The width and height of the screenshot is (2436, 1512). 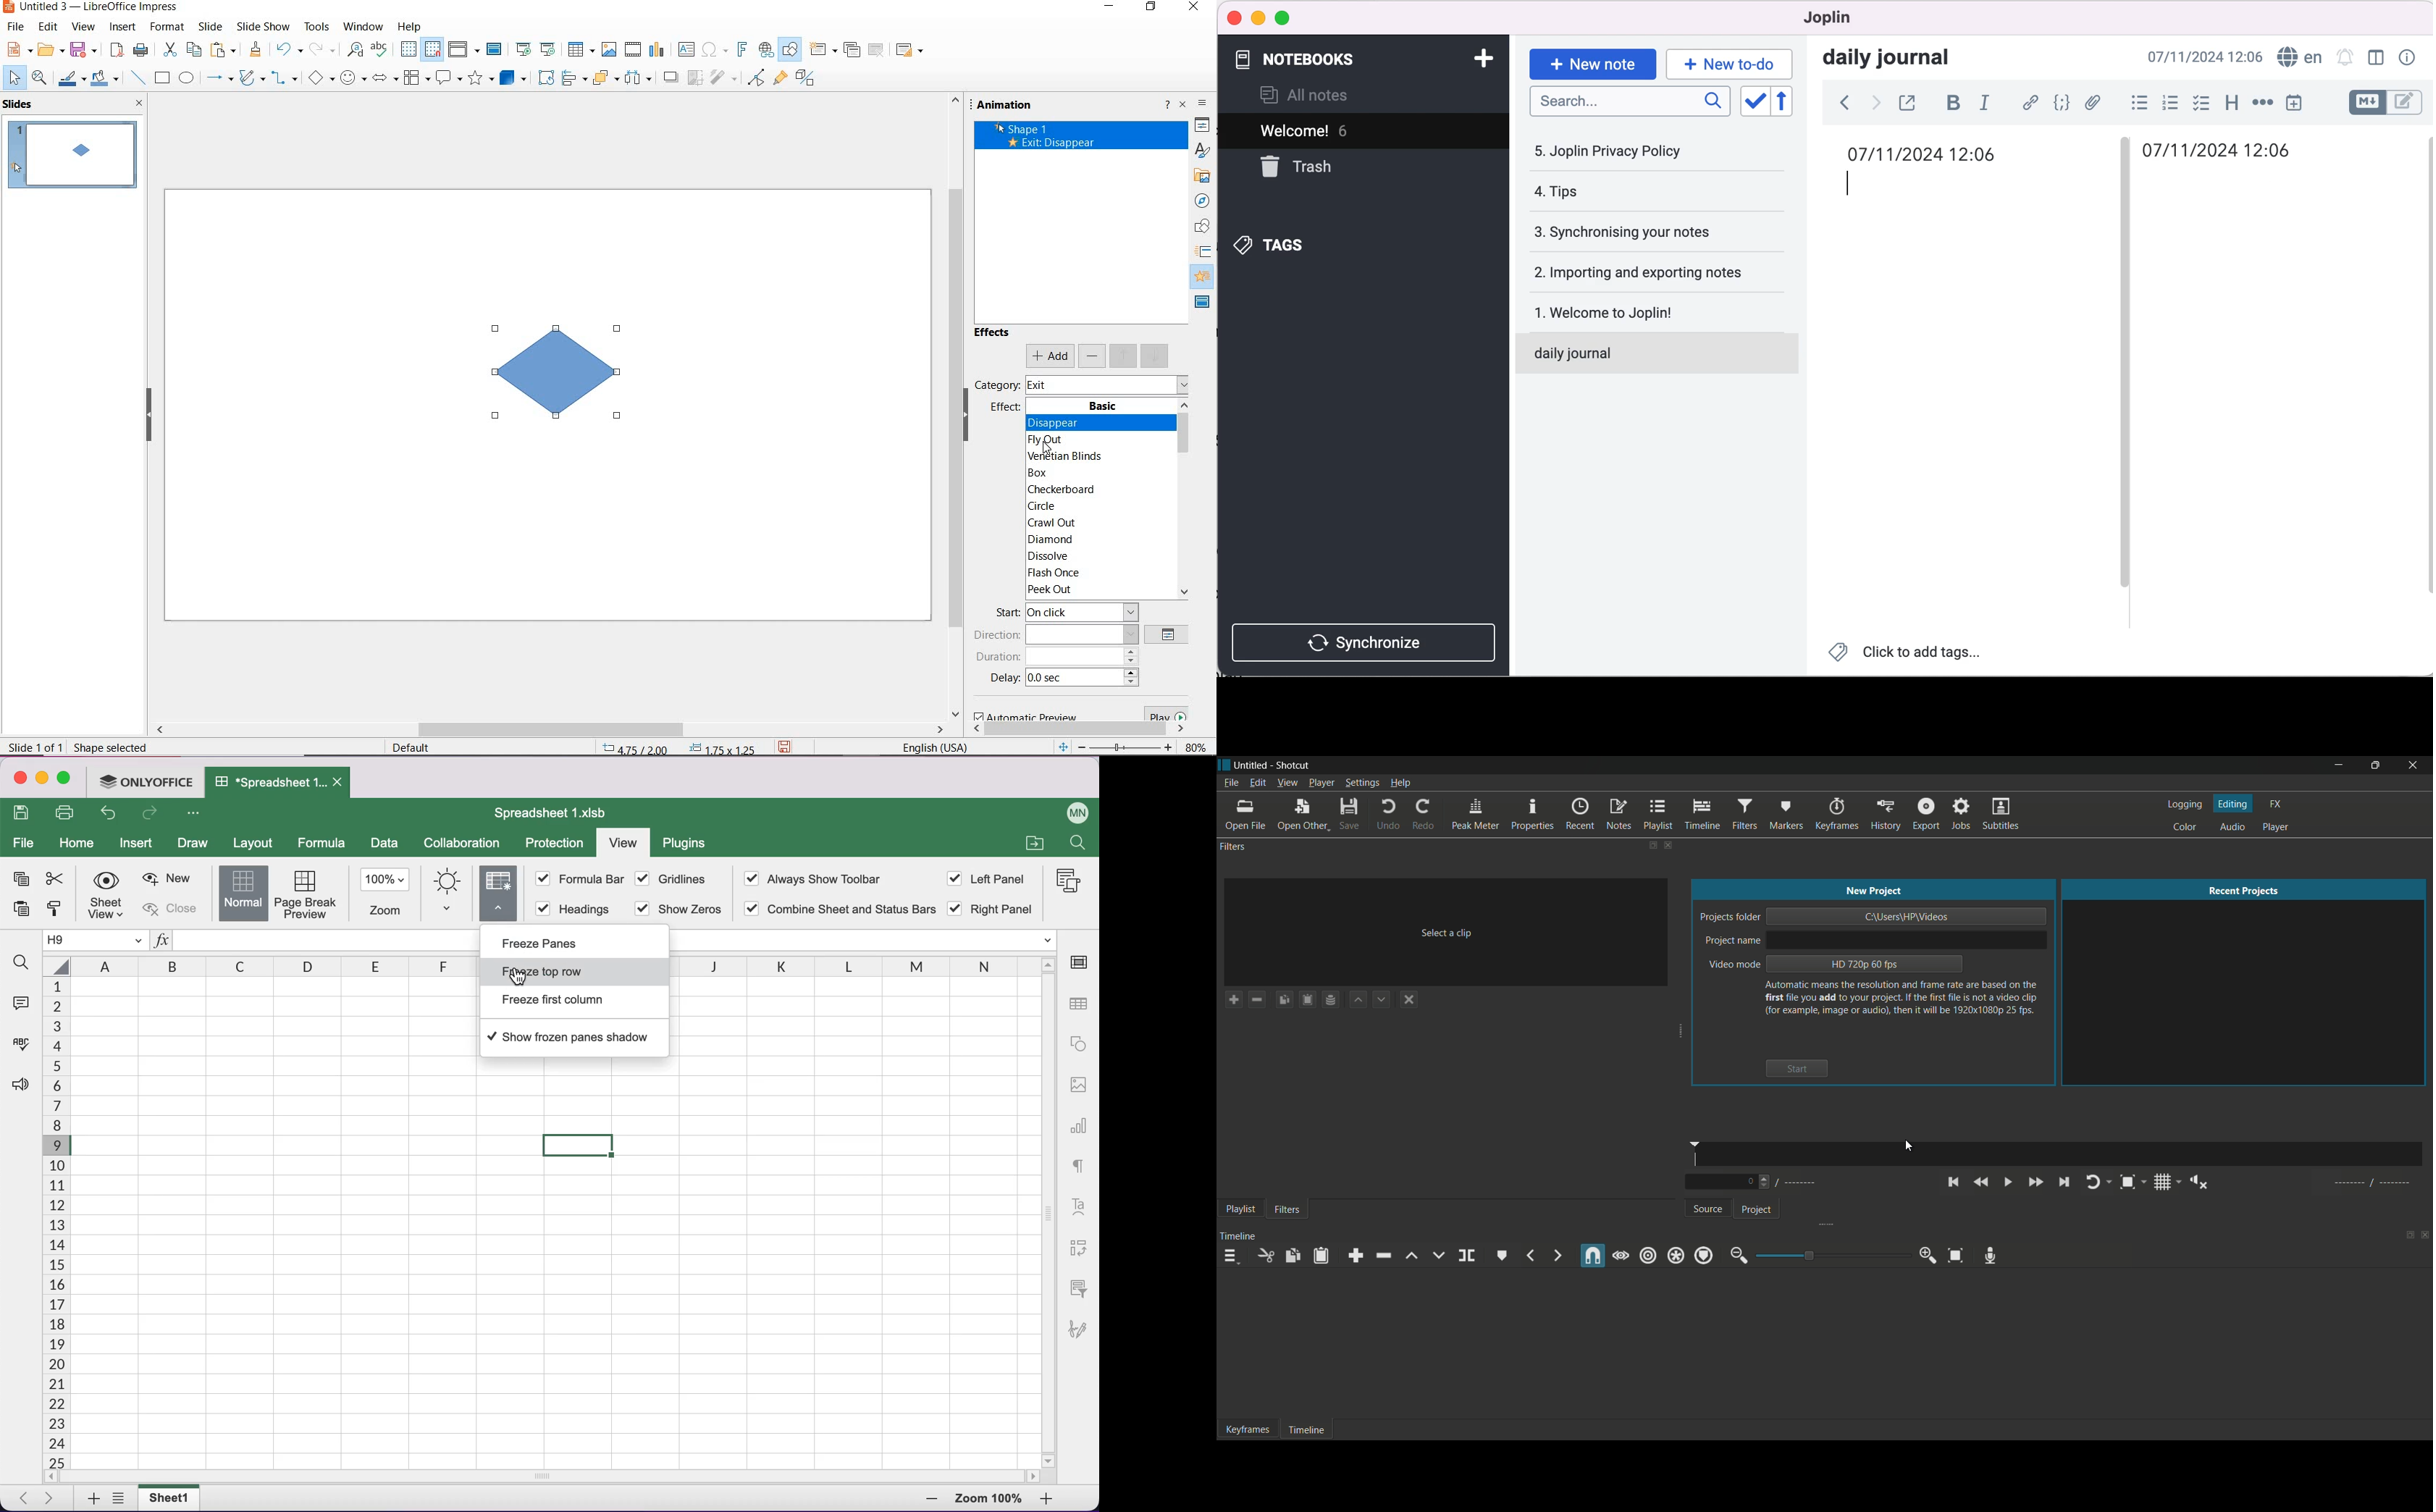 I want to click on export, so click(x=1927, y=814).